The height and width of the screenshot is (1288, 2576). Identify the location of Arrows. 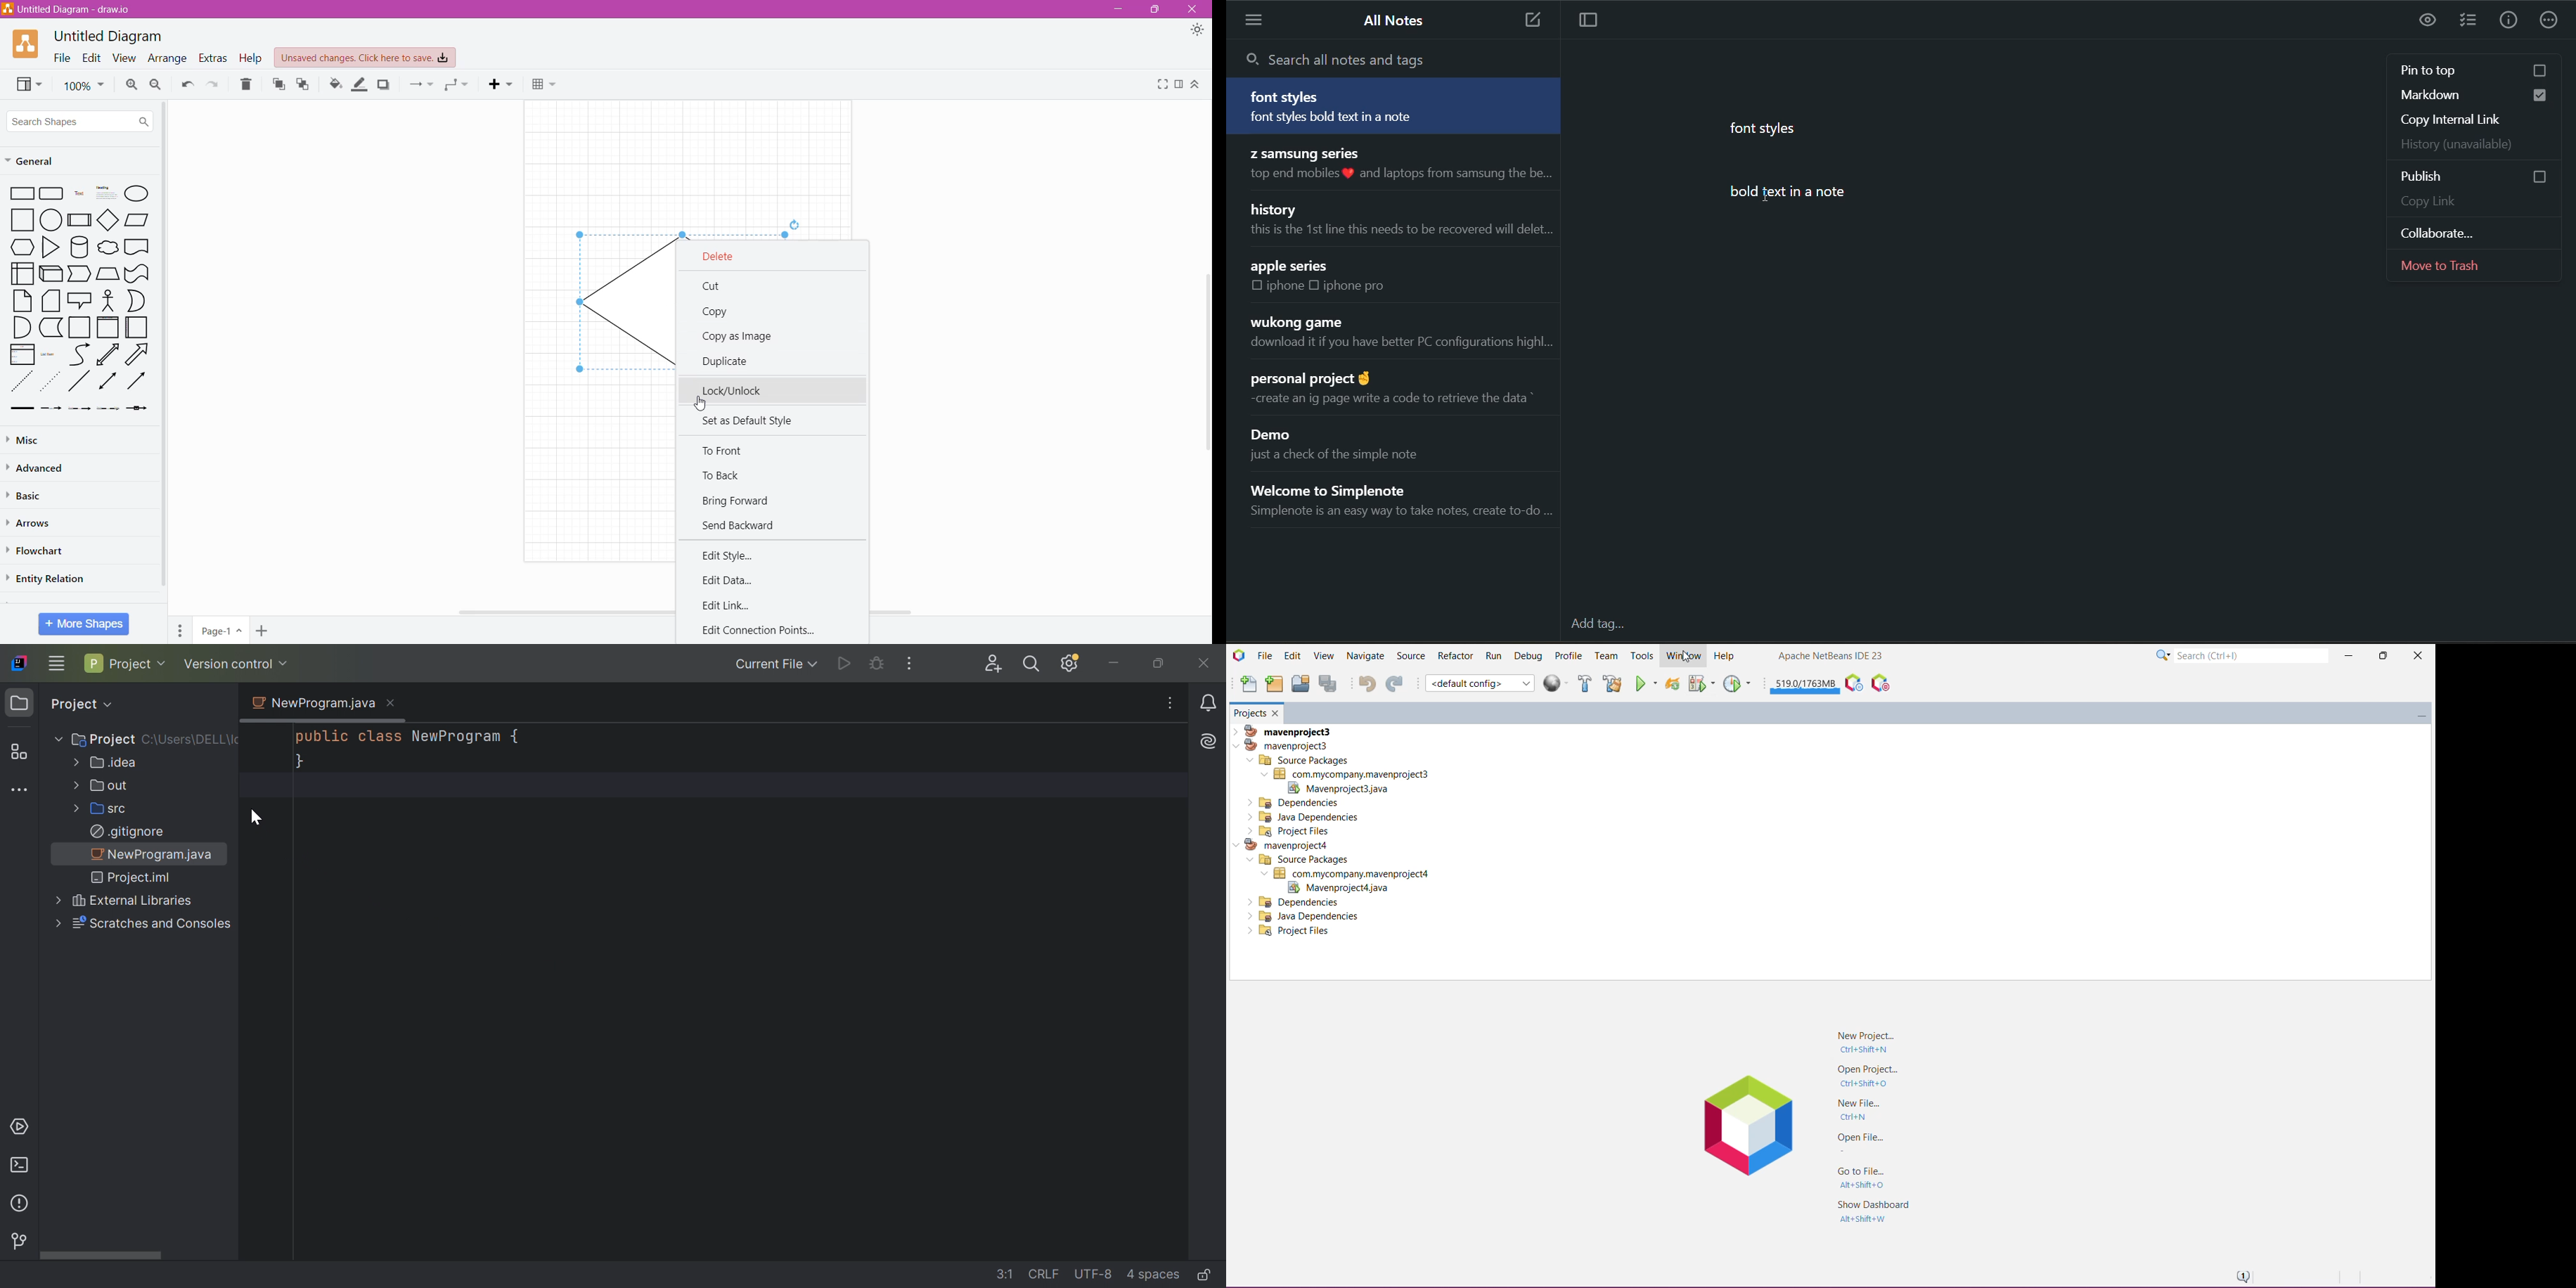
(32, 523).